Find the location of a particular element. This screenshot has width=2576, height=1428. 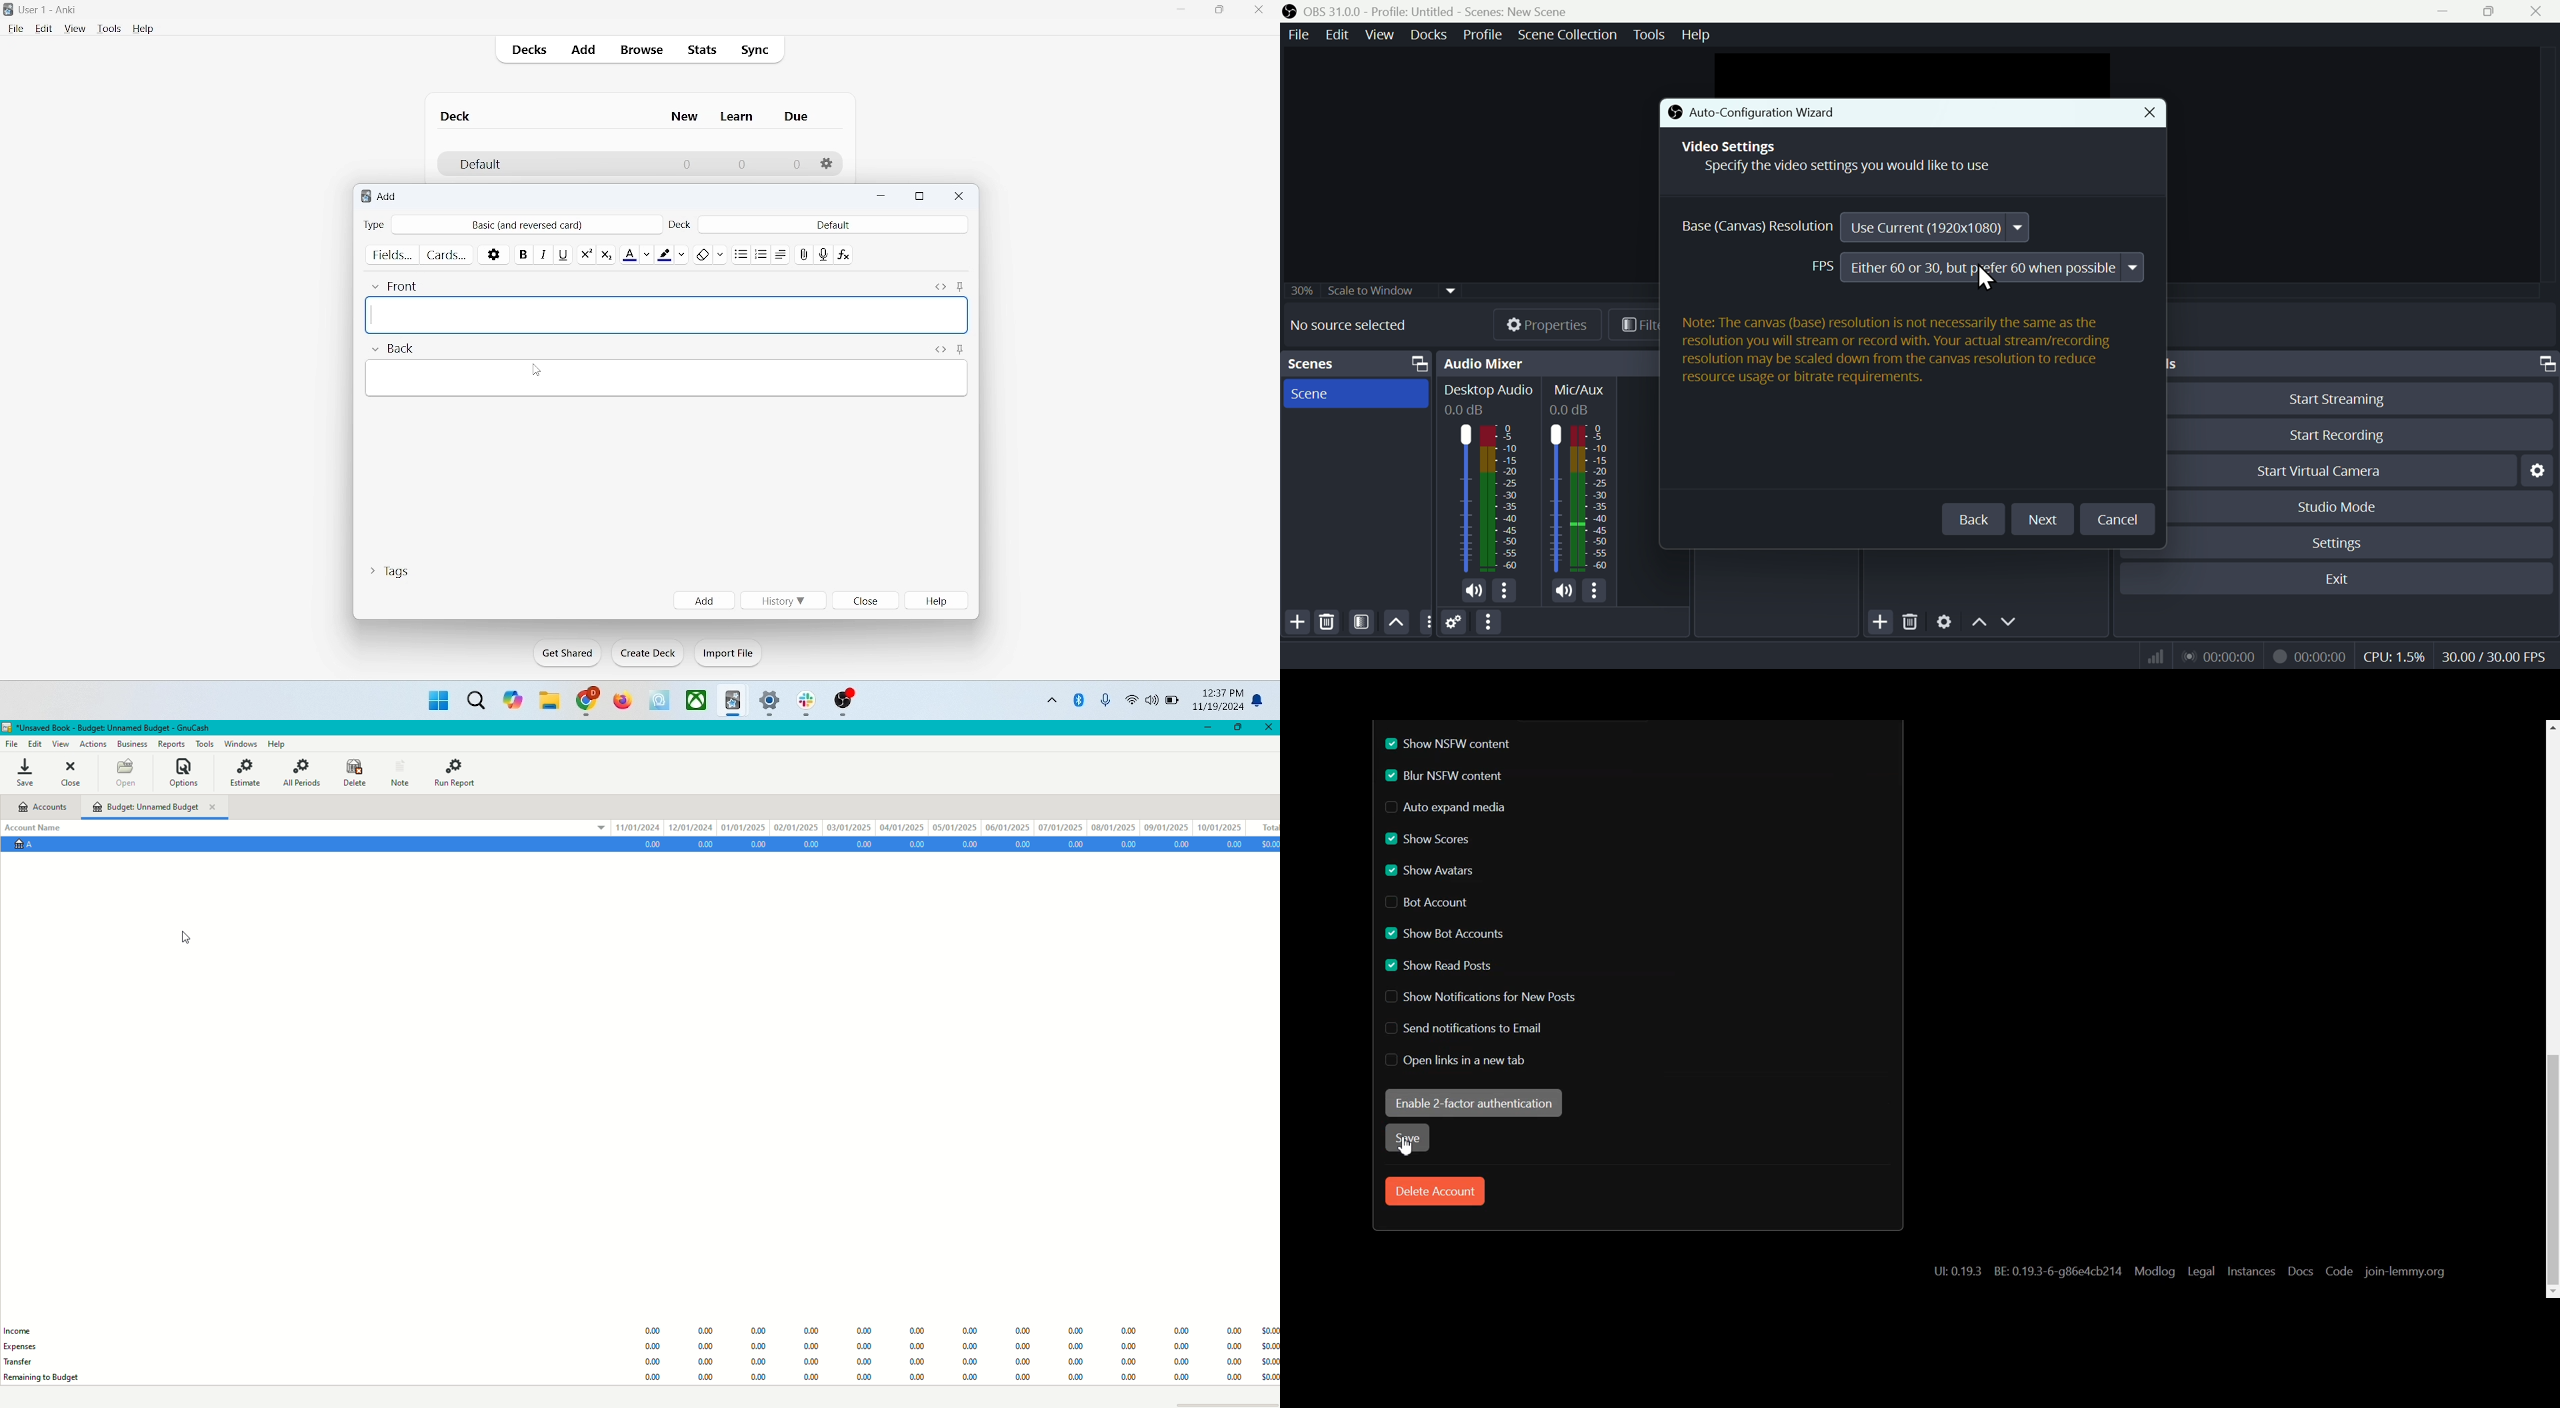

Start Streaming is located at coordinates (2356, 397).